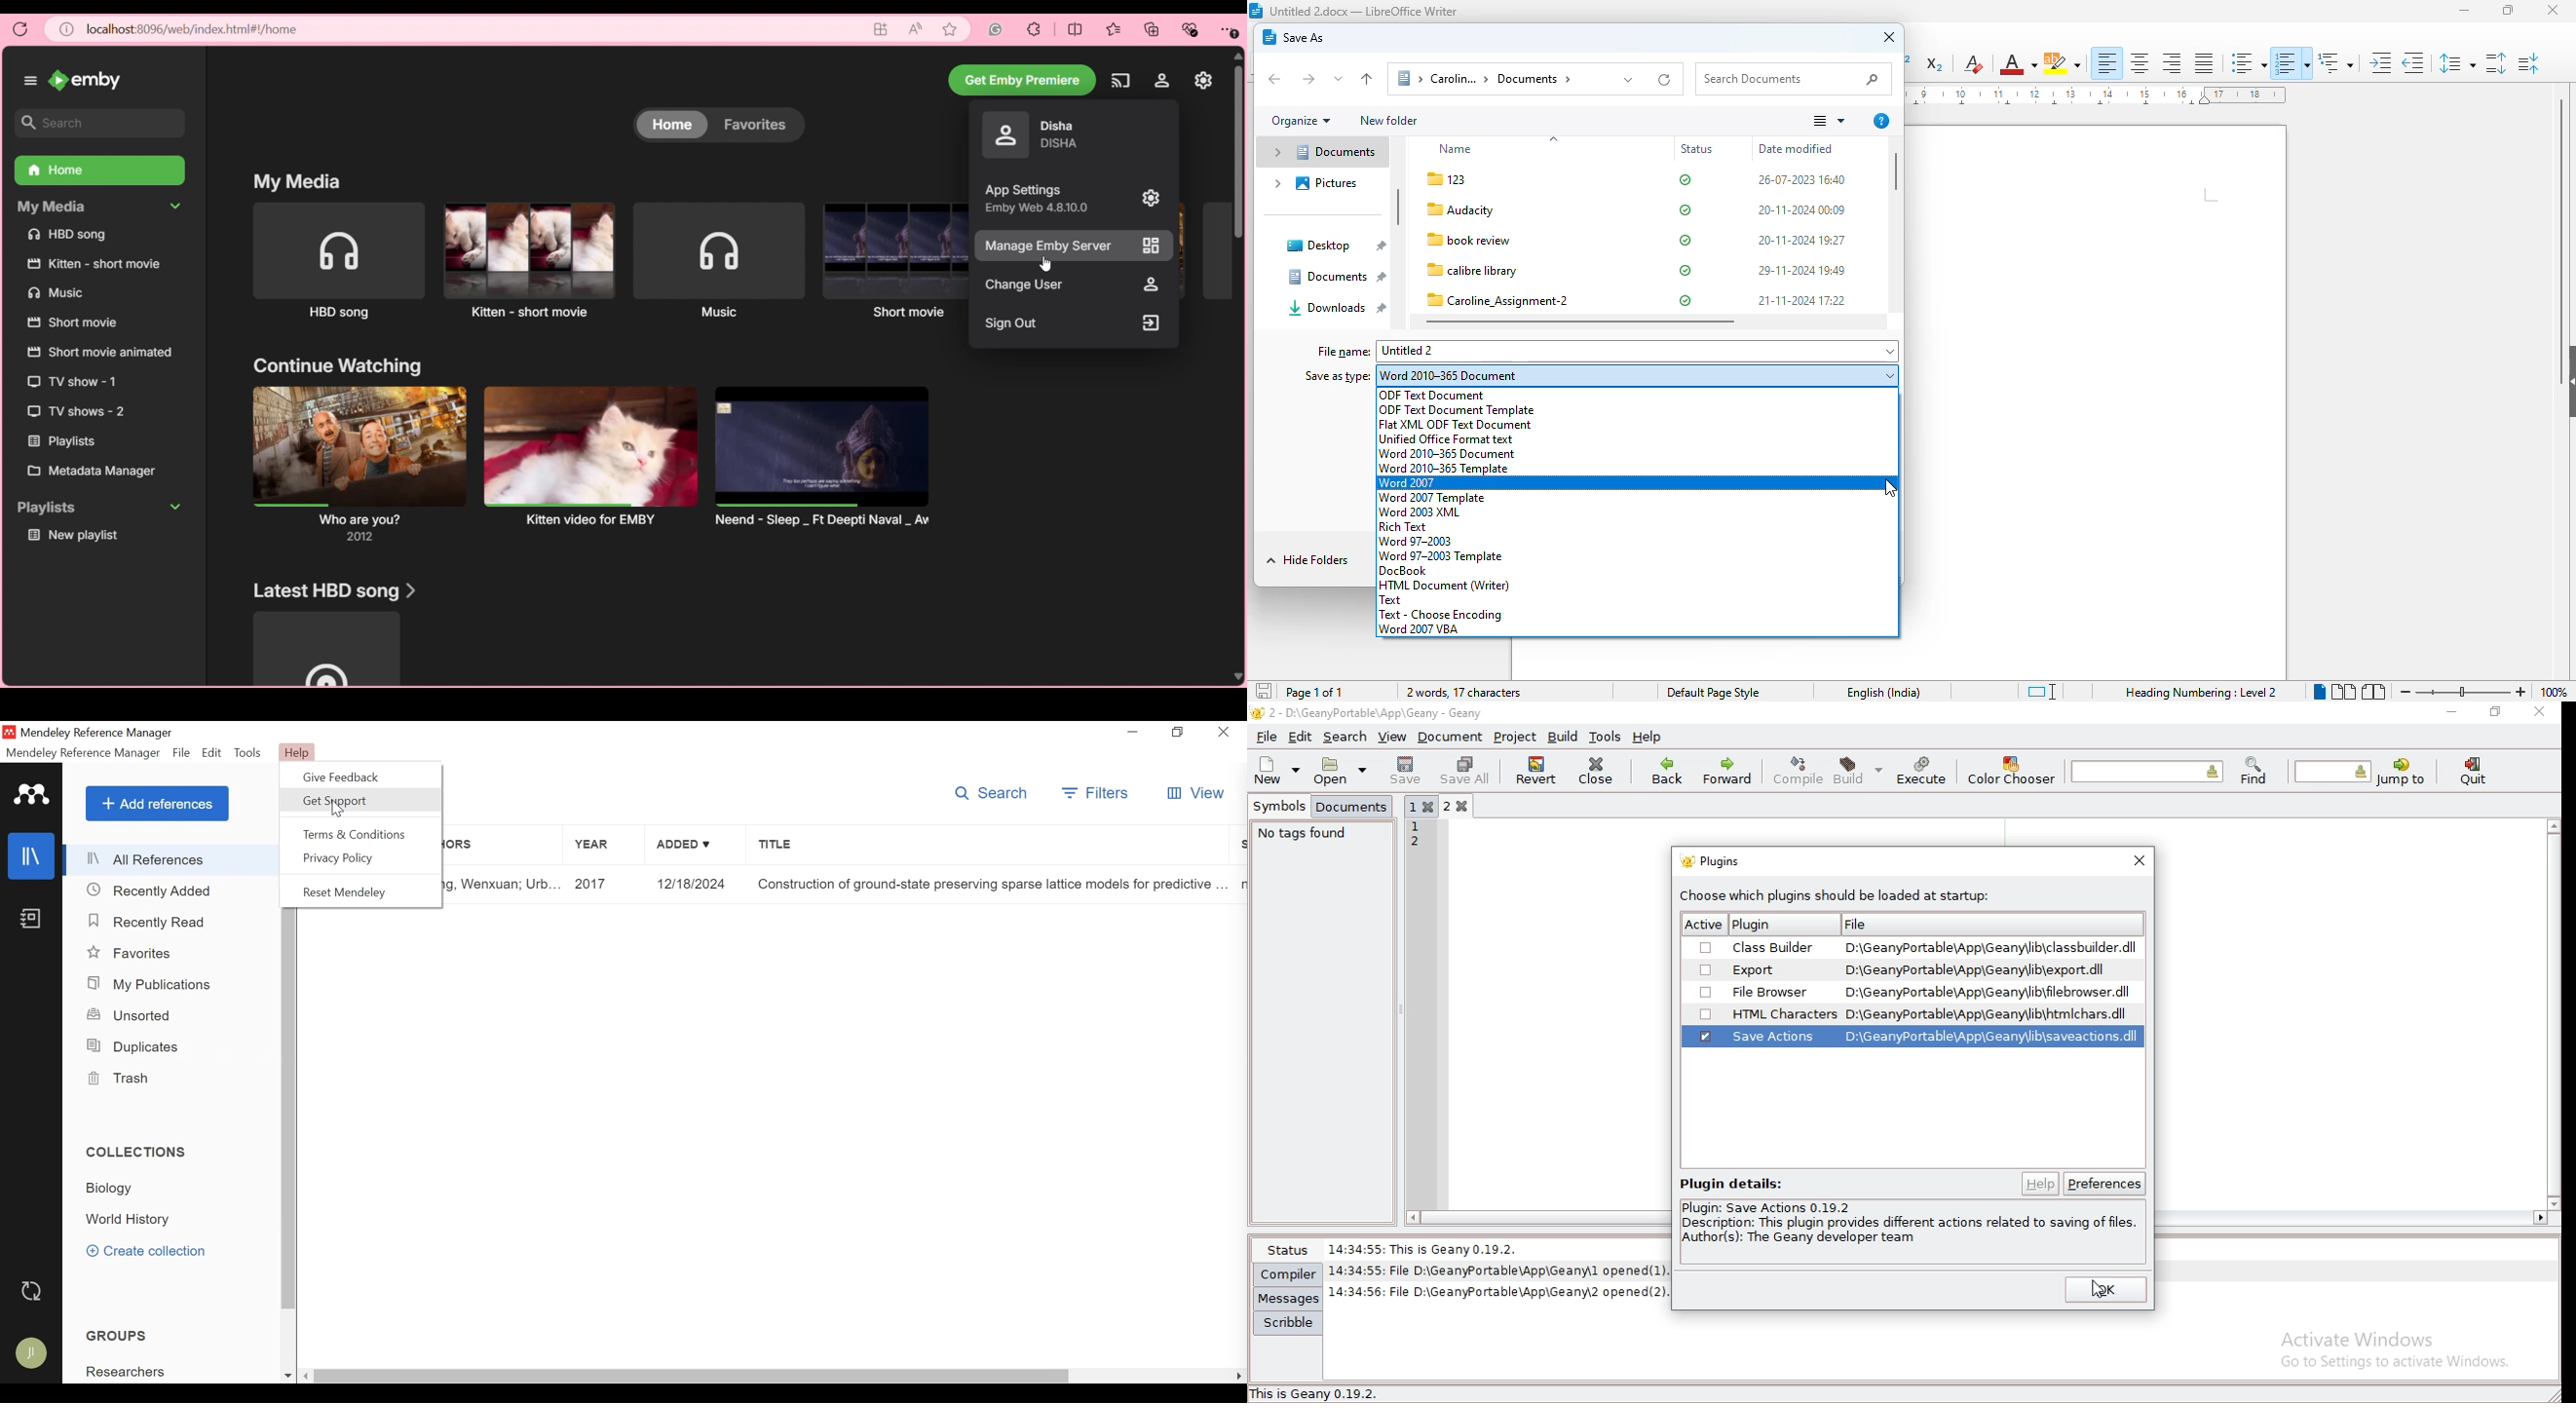 Image resolution: width=2576 pixels, height=1428 pixels. I want to click on word 2007 VBA, so click(1420, 629).